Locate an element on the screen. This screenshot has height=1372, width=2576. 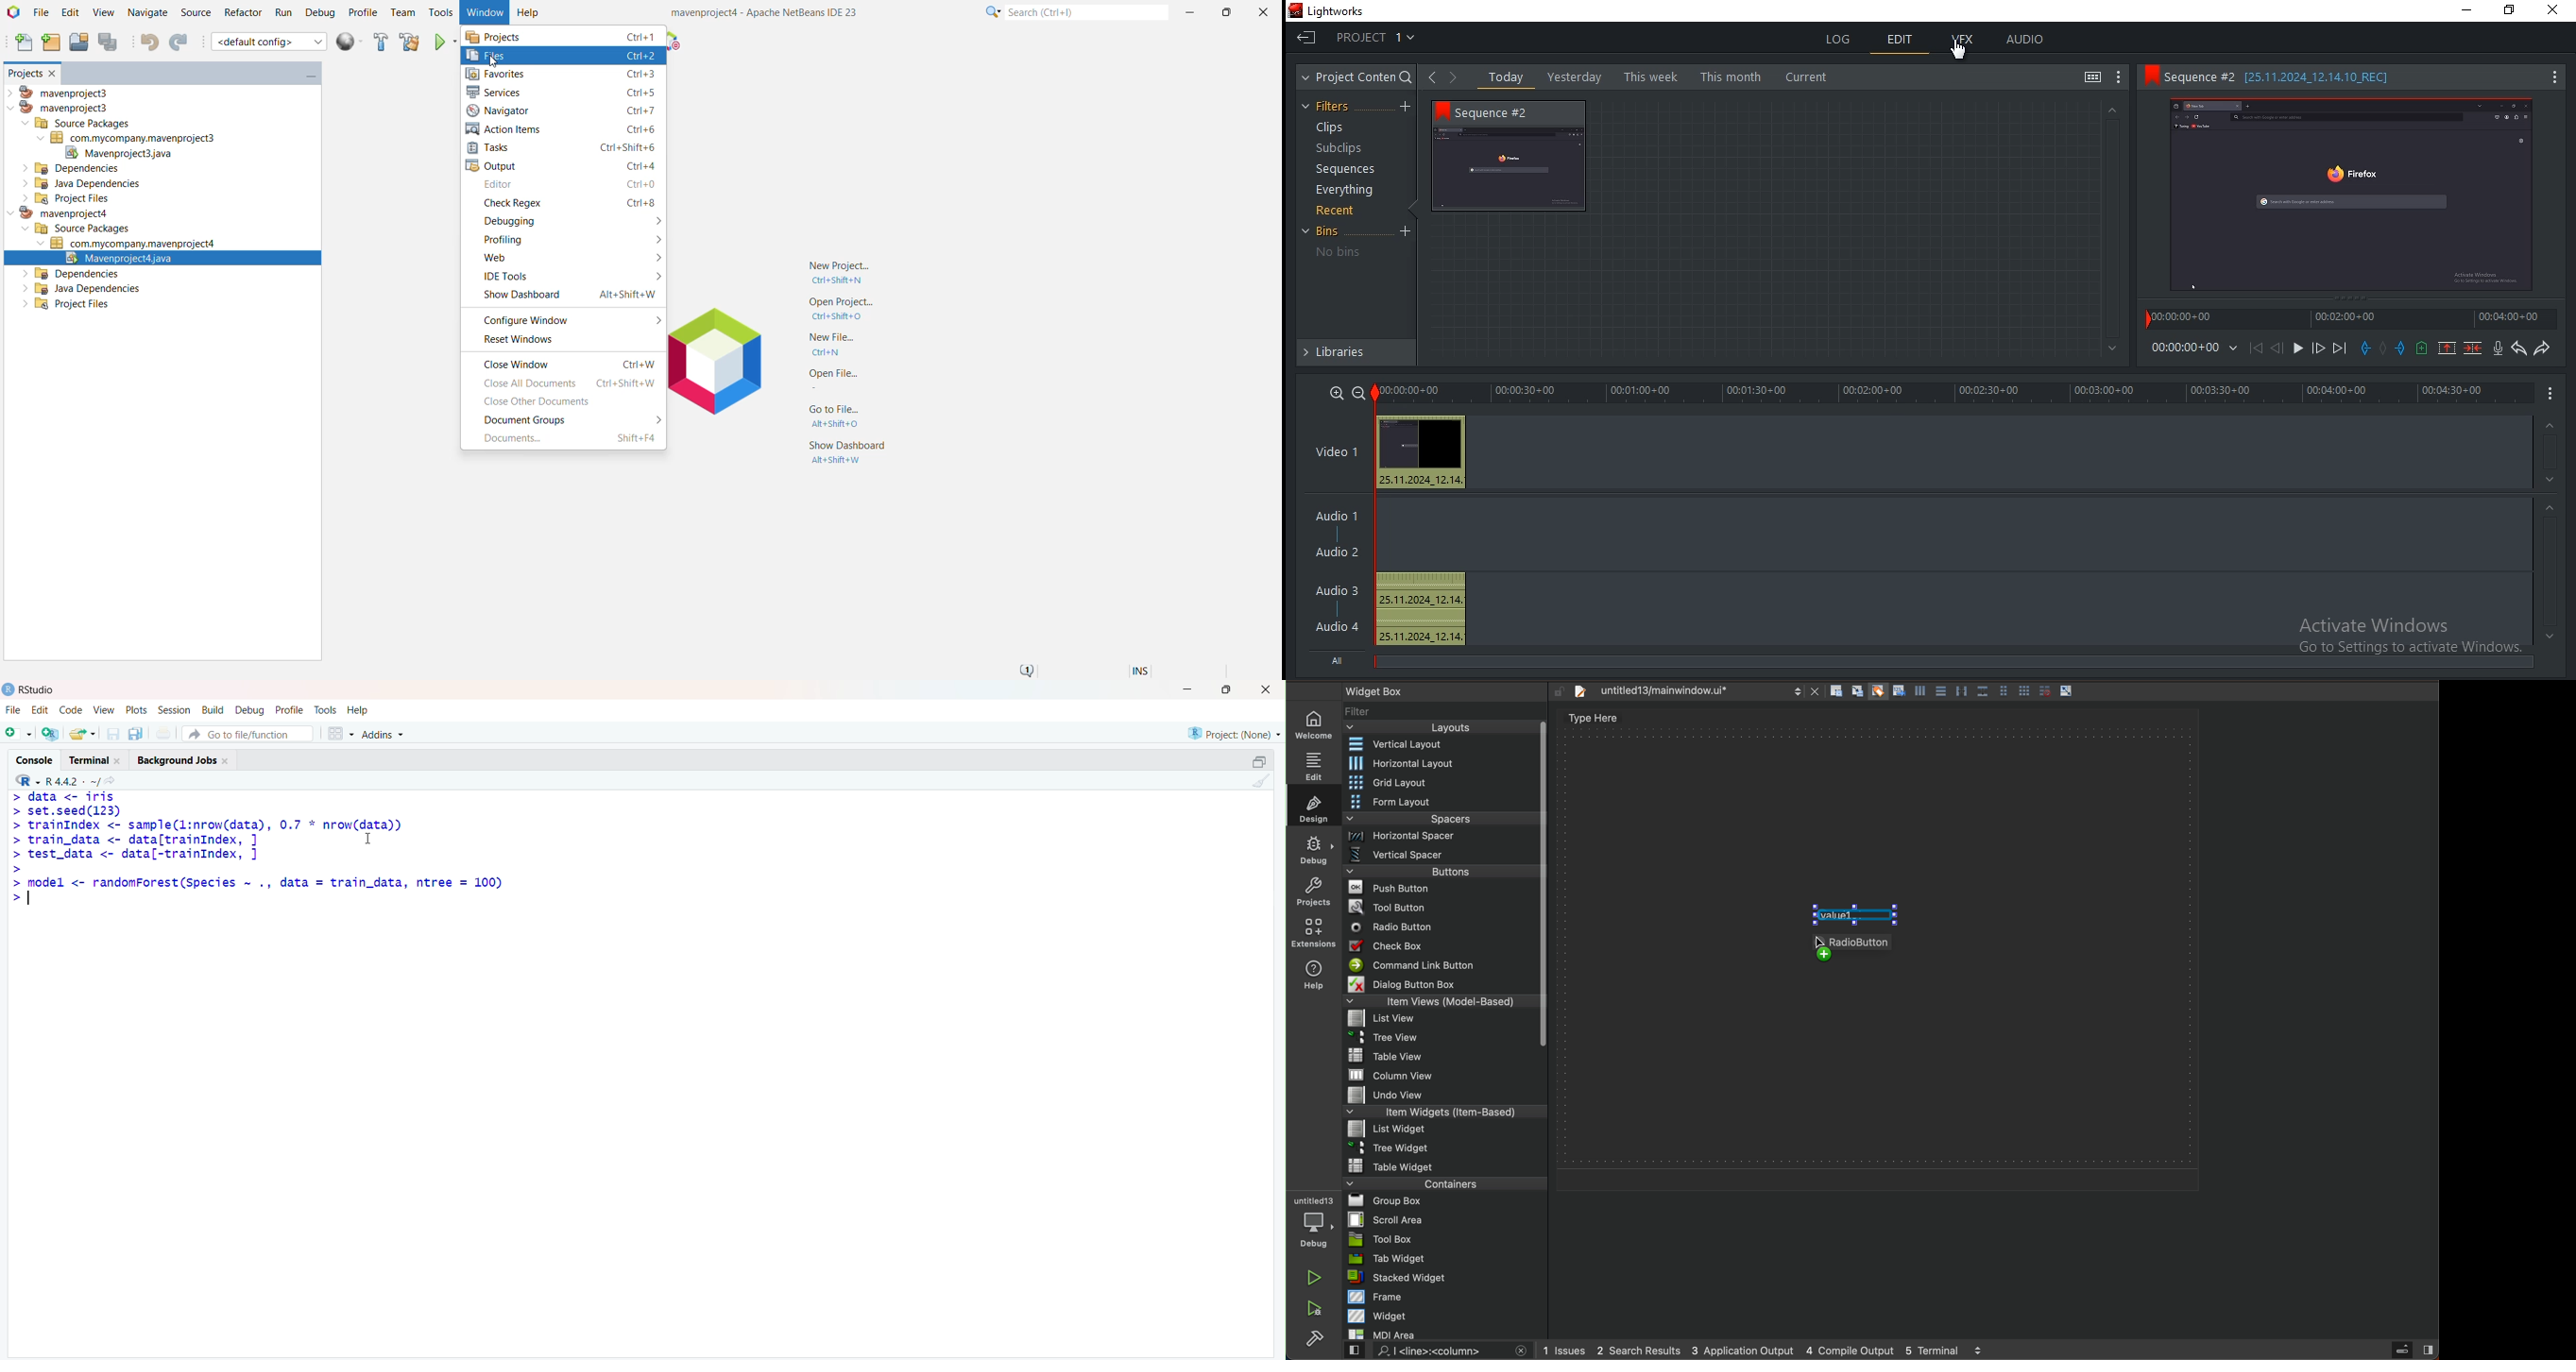
 is located at coordinates (1448, 764).